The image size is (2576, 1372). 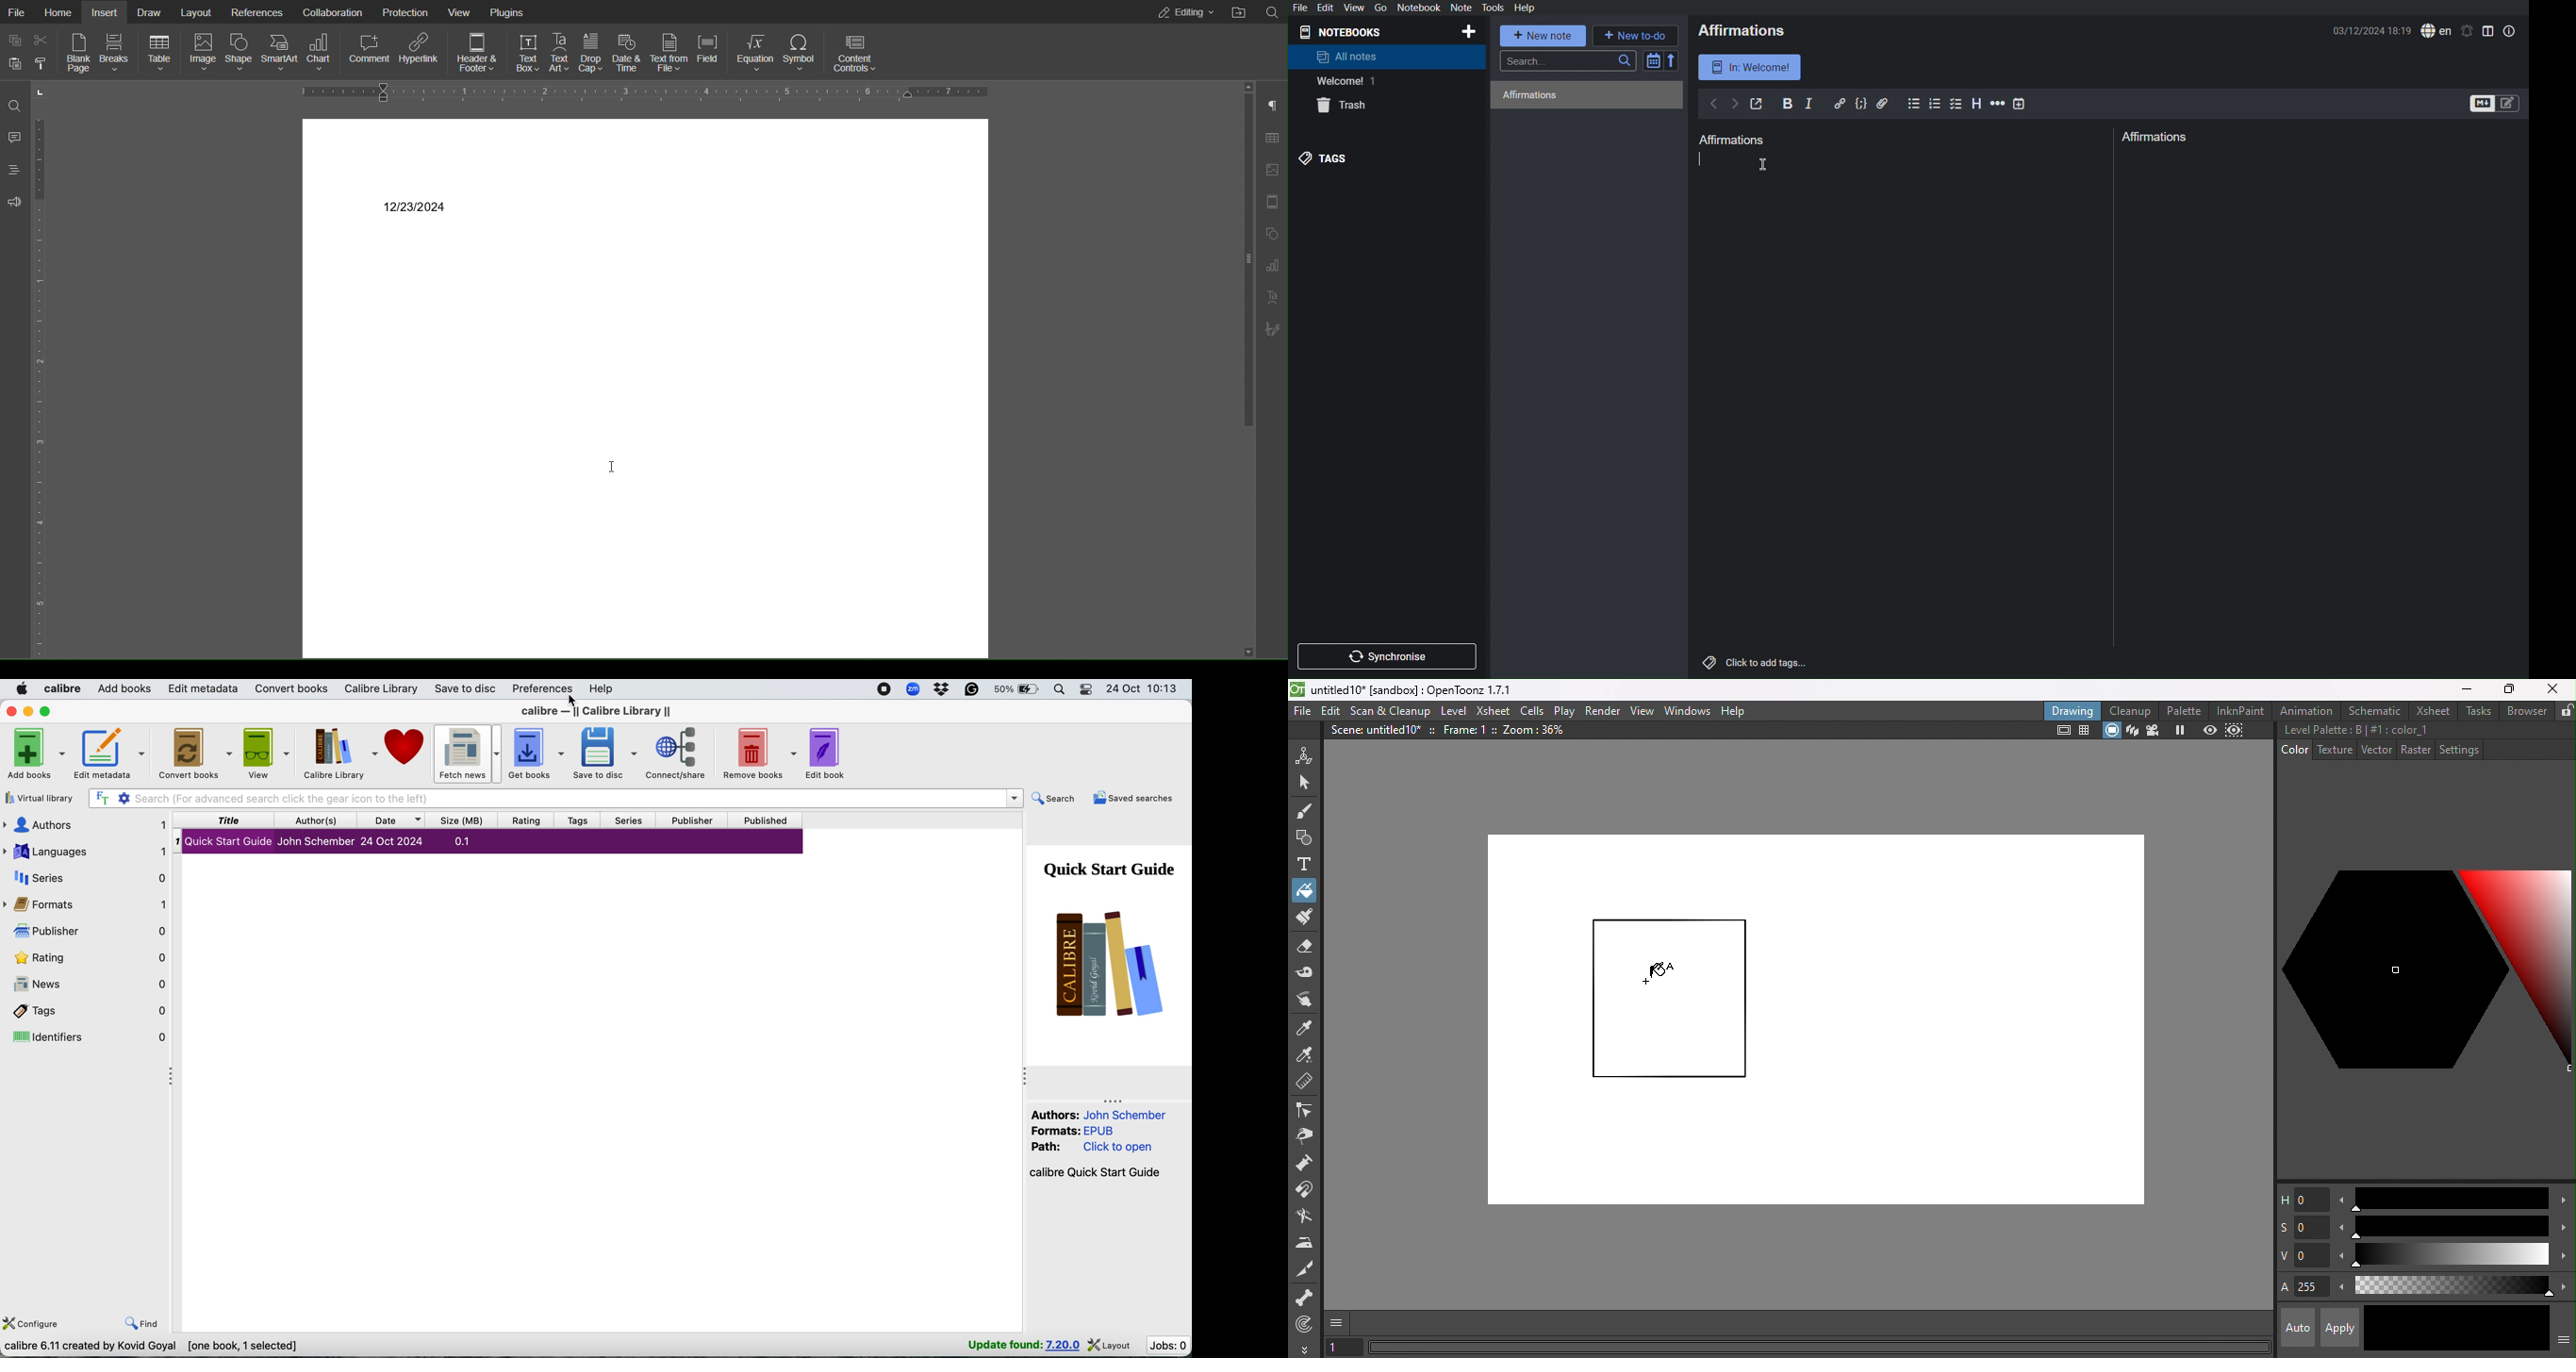 What do you see at coordinates (2340, 1257) in the screenshot?
I see `Decrease` at bounding box center [2340, 1257].